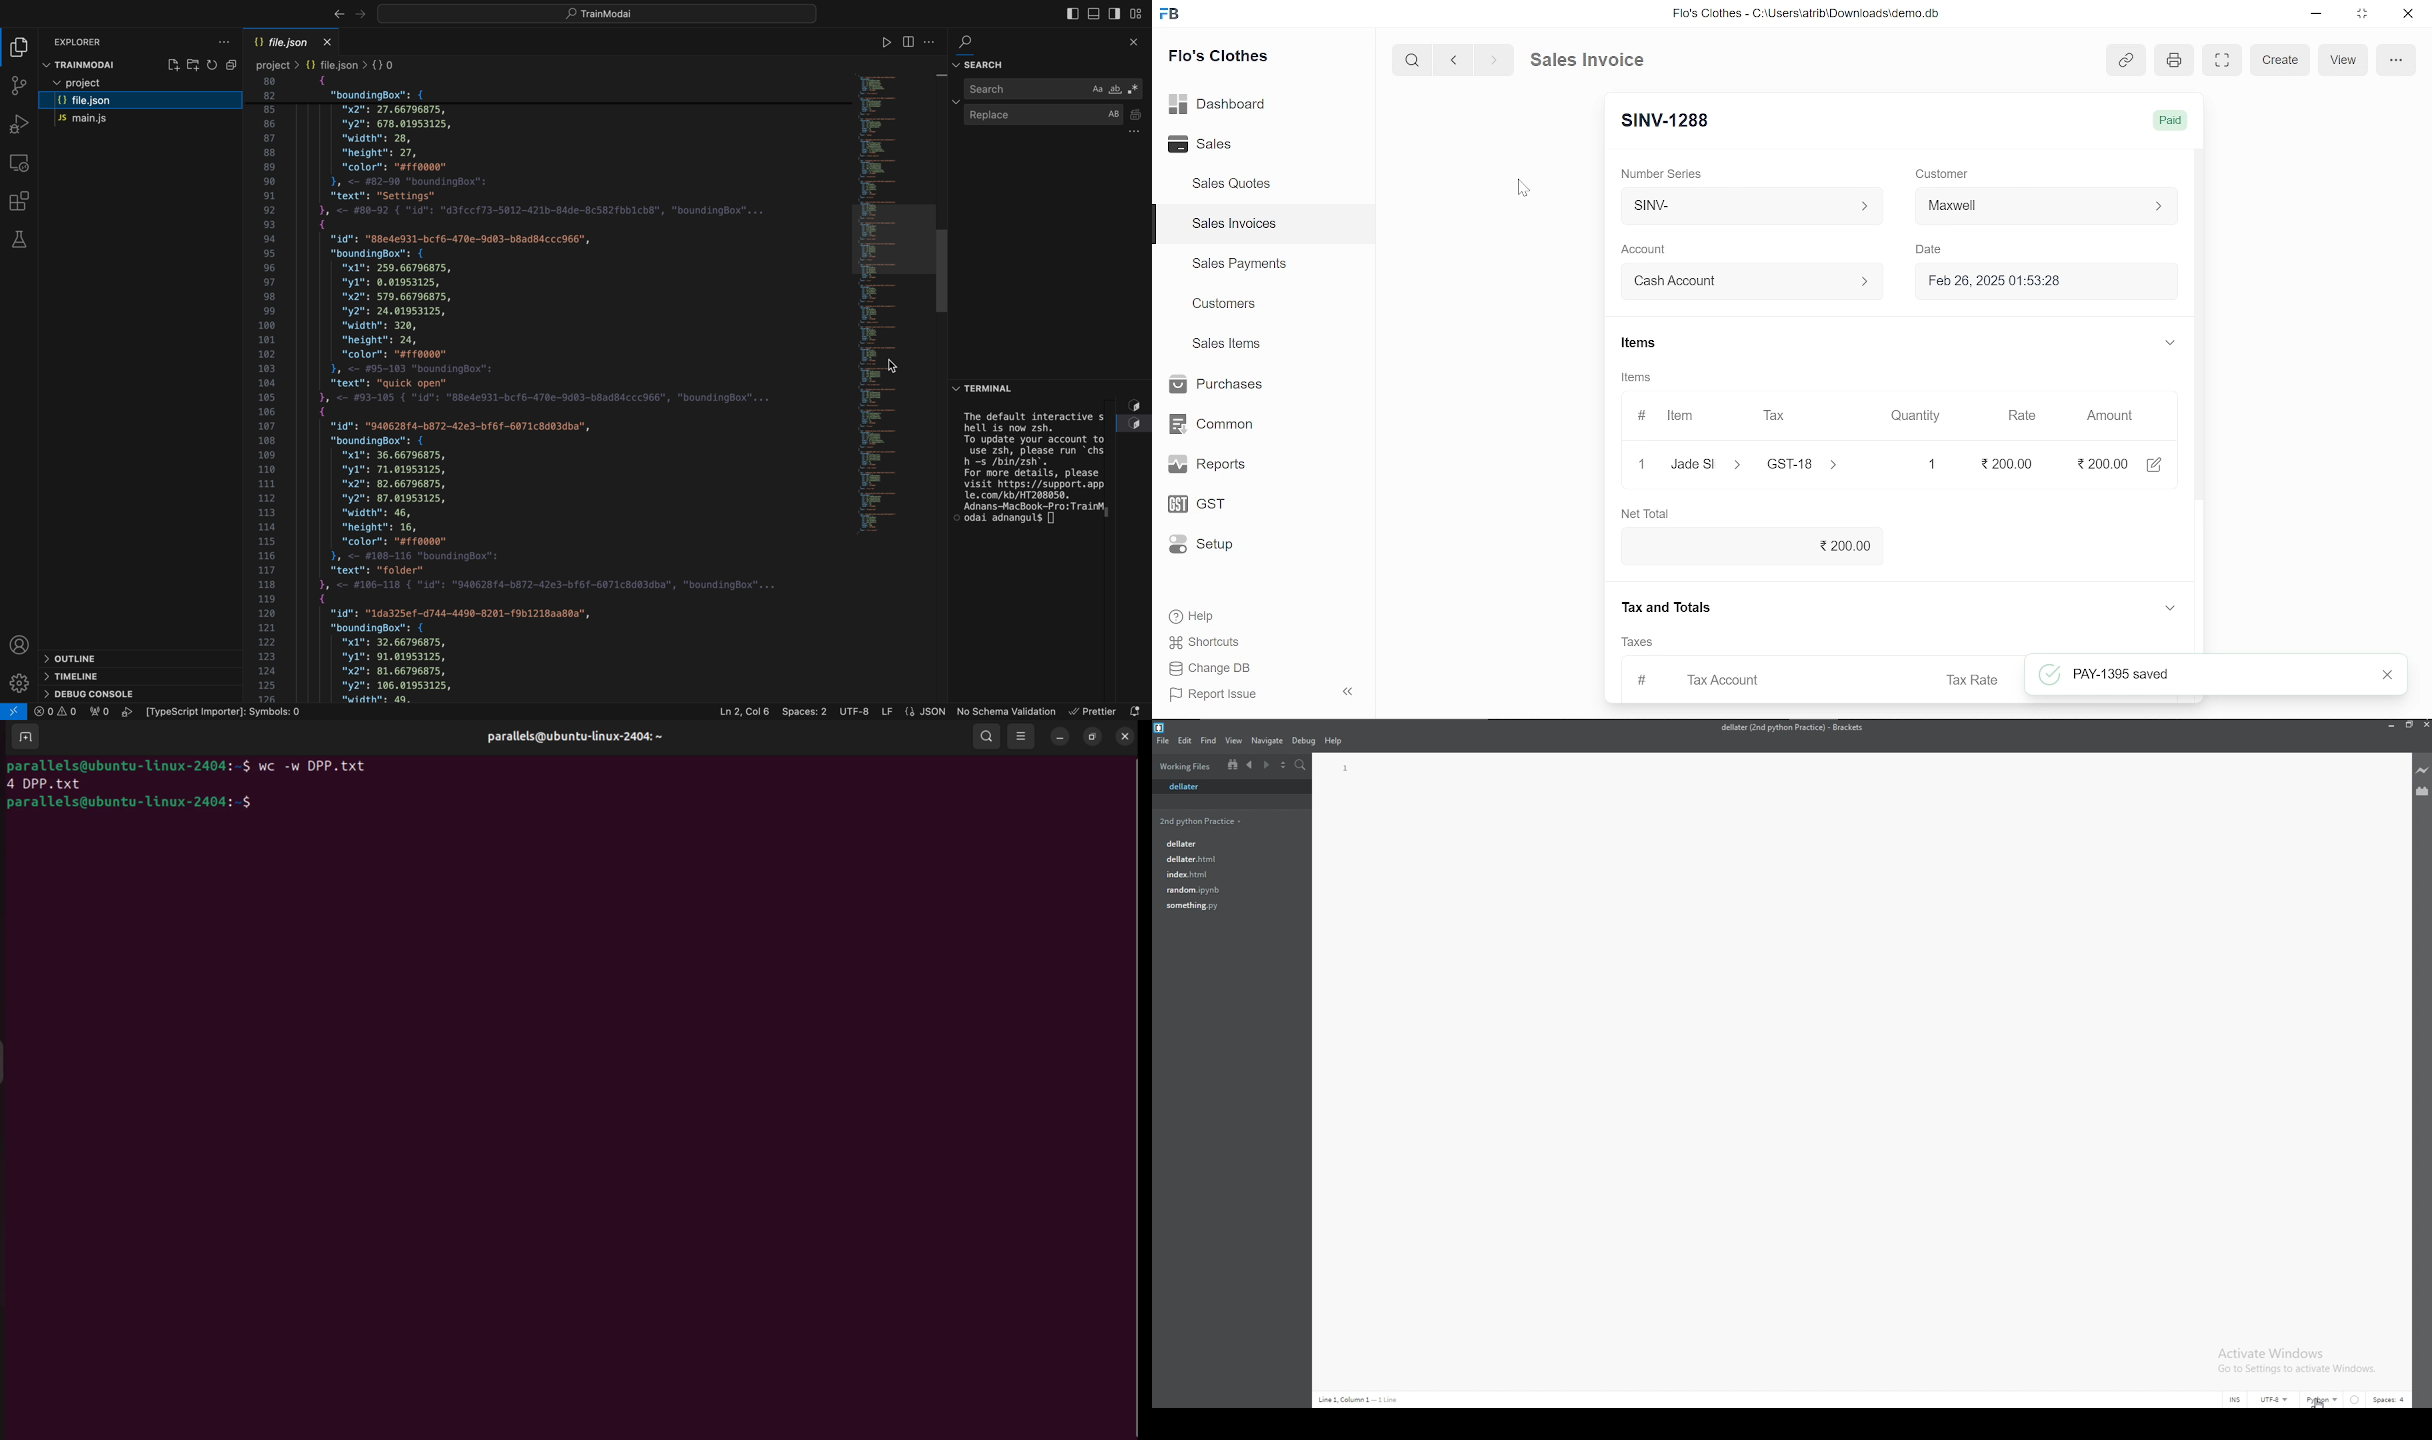 The height and width of the screenshot is (1456, 2436). Describe the element at coordinates (1138, 12) in the screenshot. I see `layouts` at that location.